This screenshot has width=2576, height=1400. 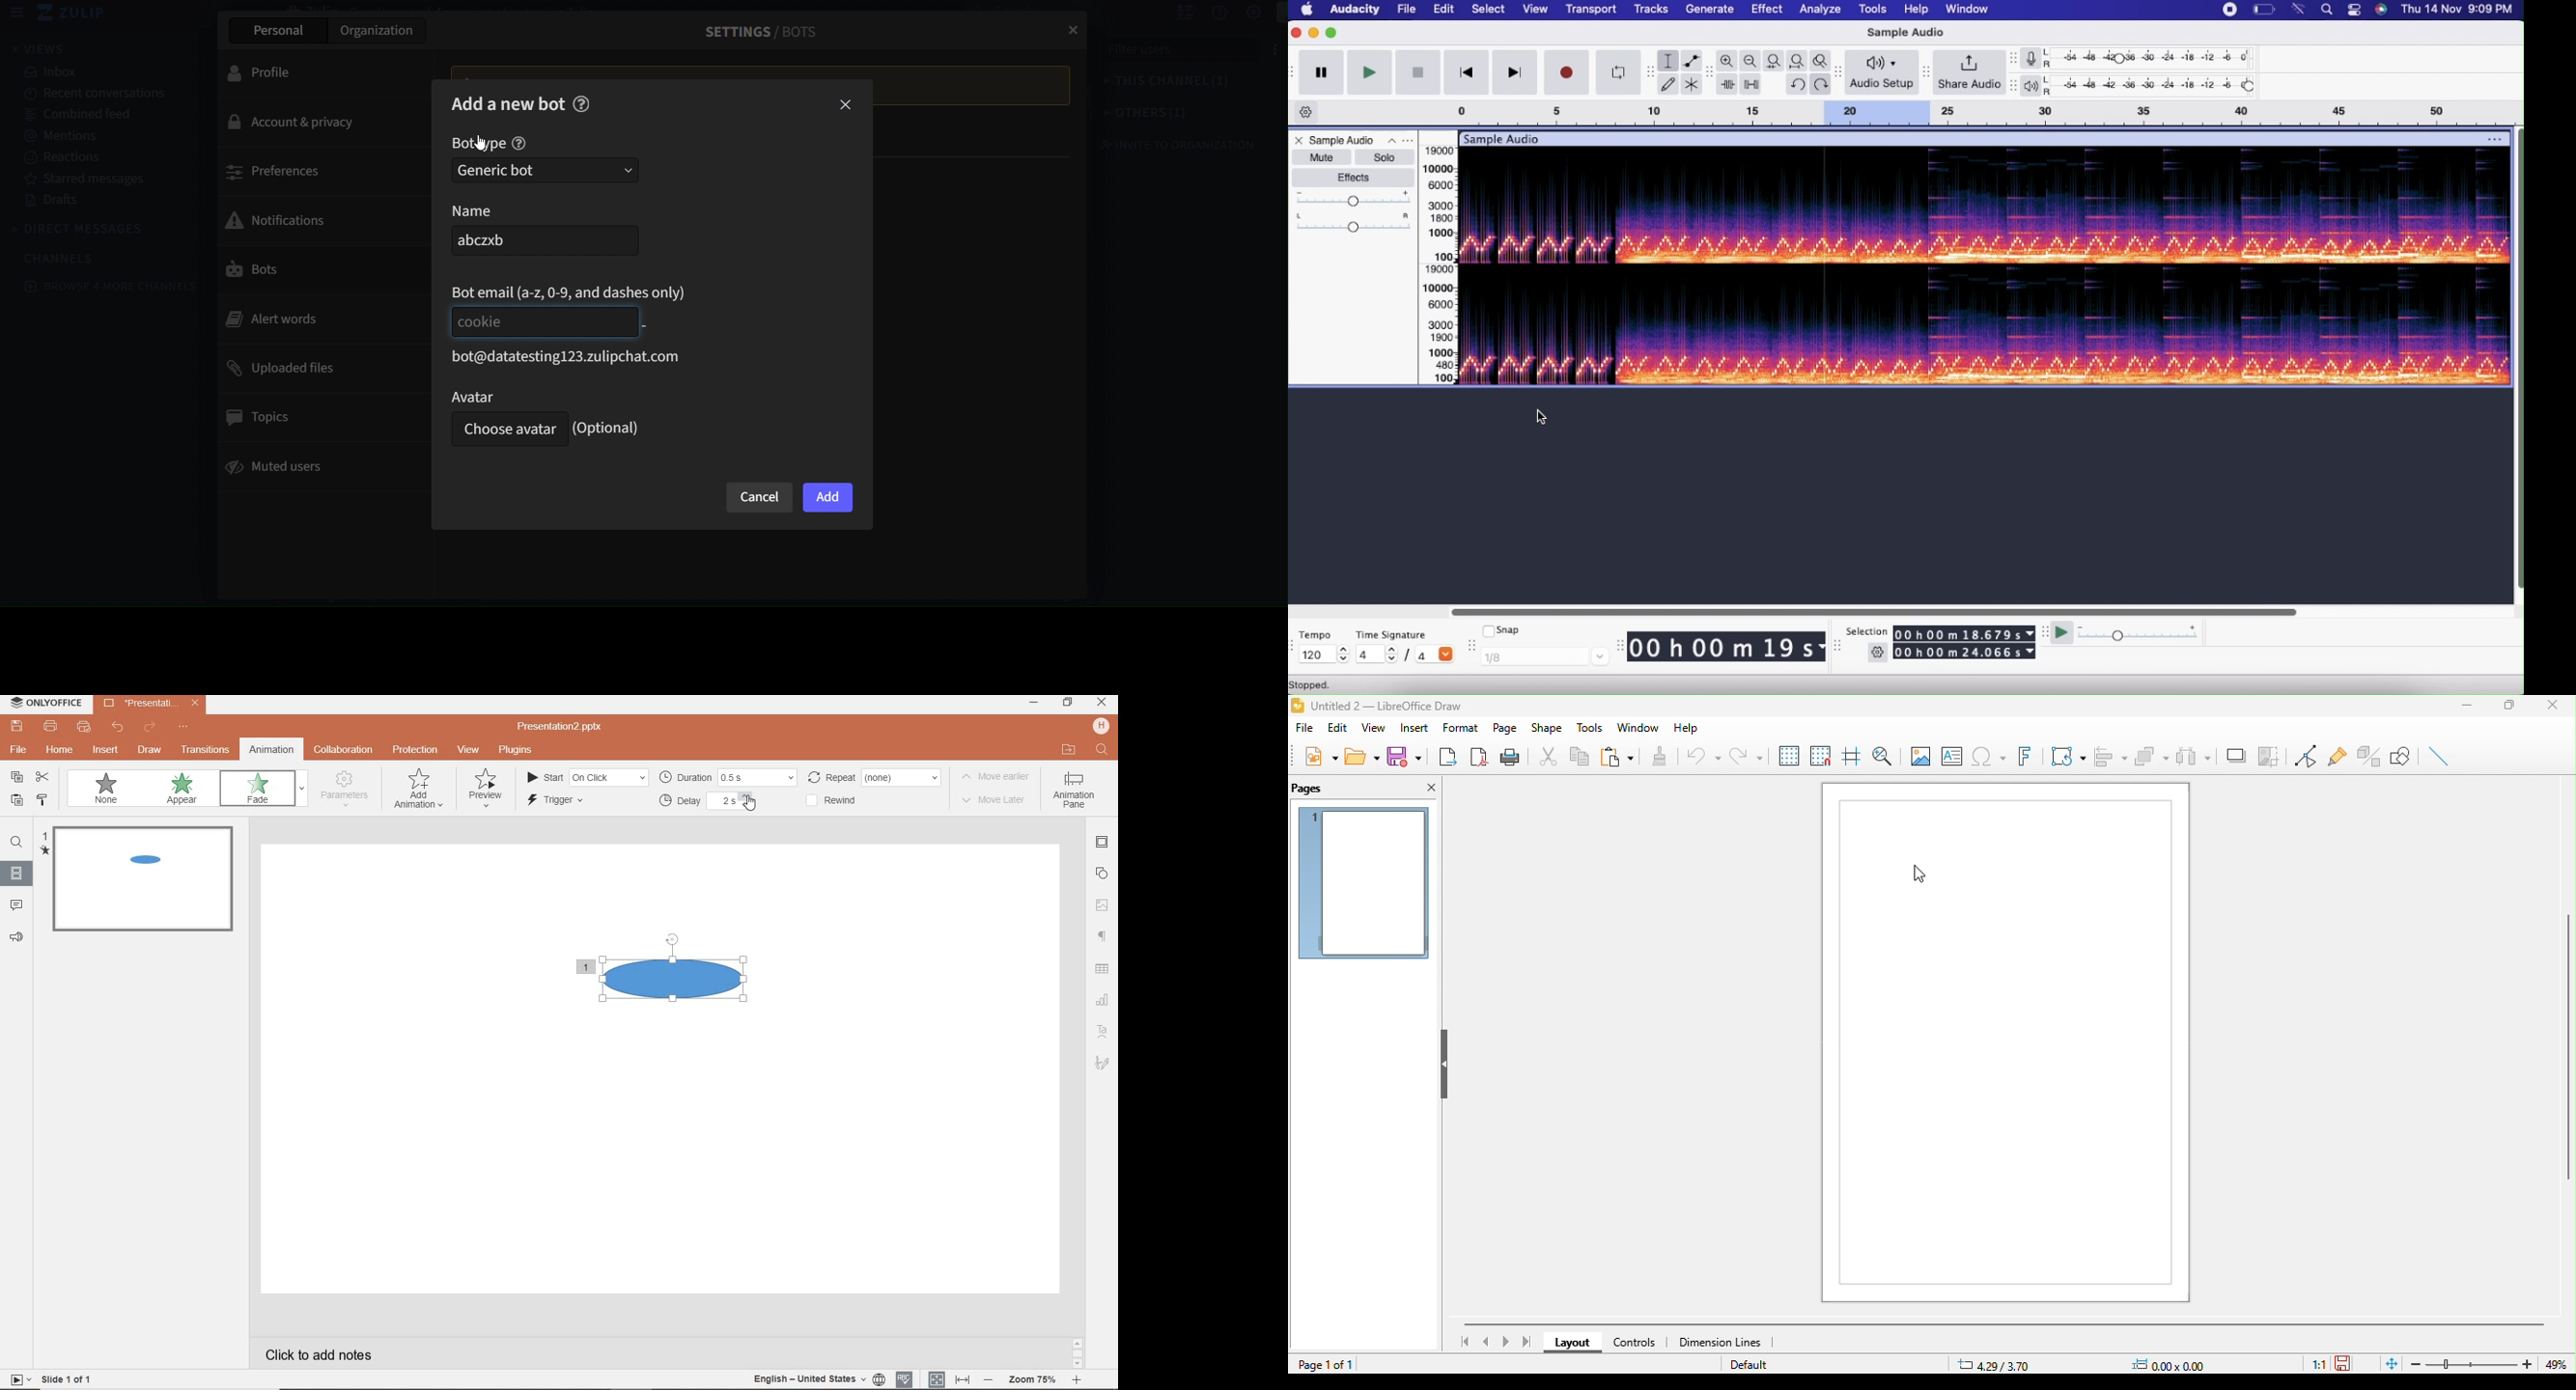 I want to click on uploaded files, so click(x=319, y=367).